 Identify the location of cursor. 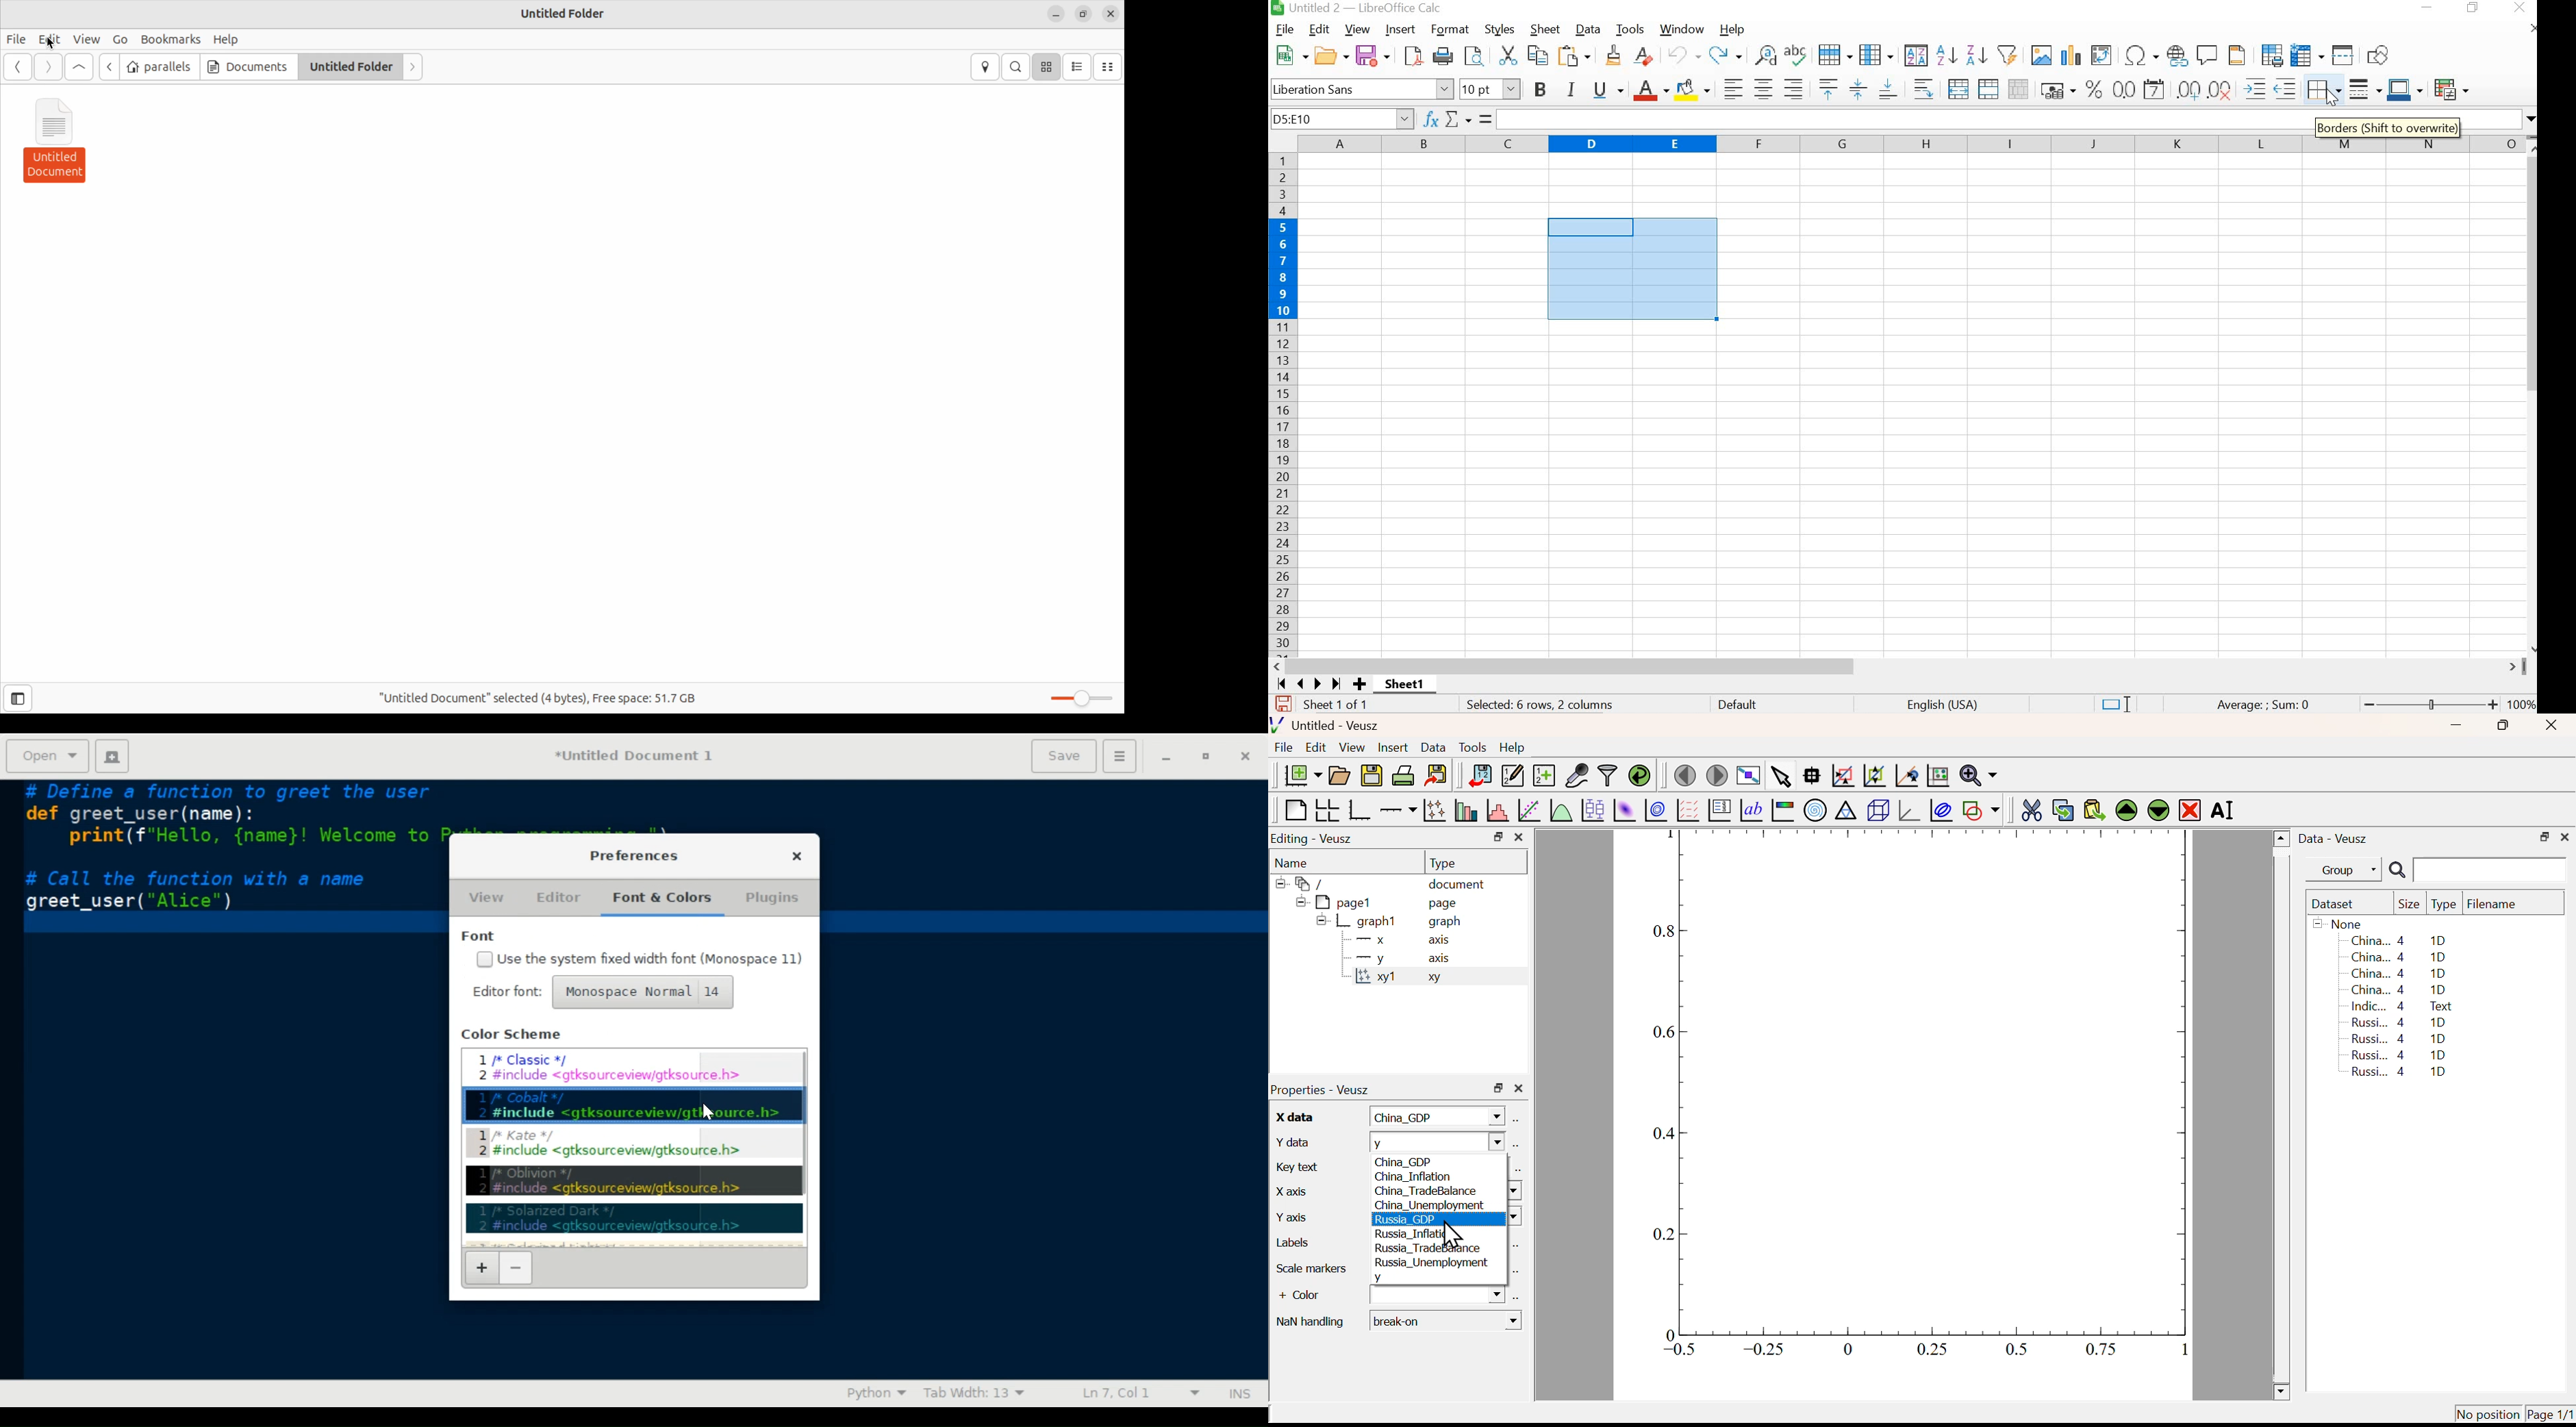
(2332, 99).